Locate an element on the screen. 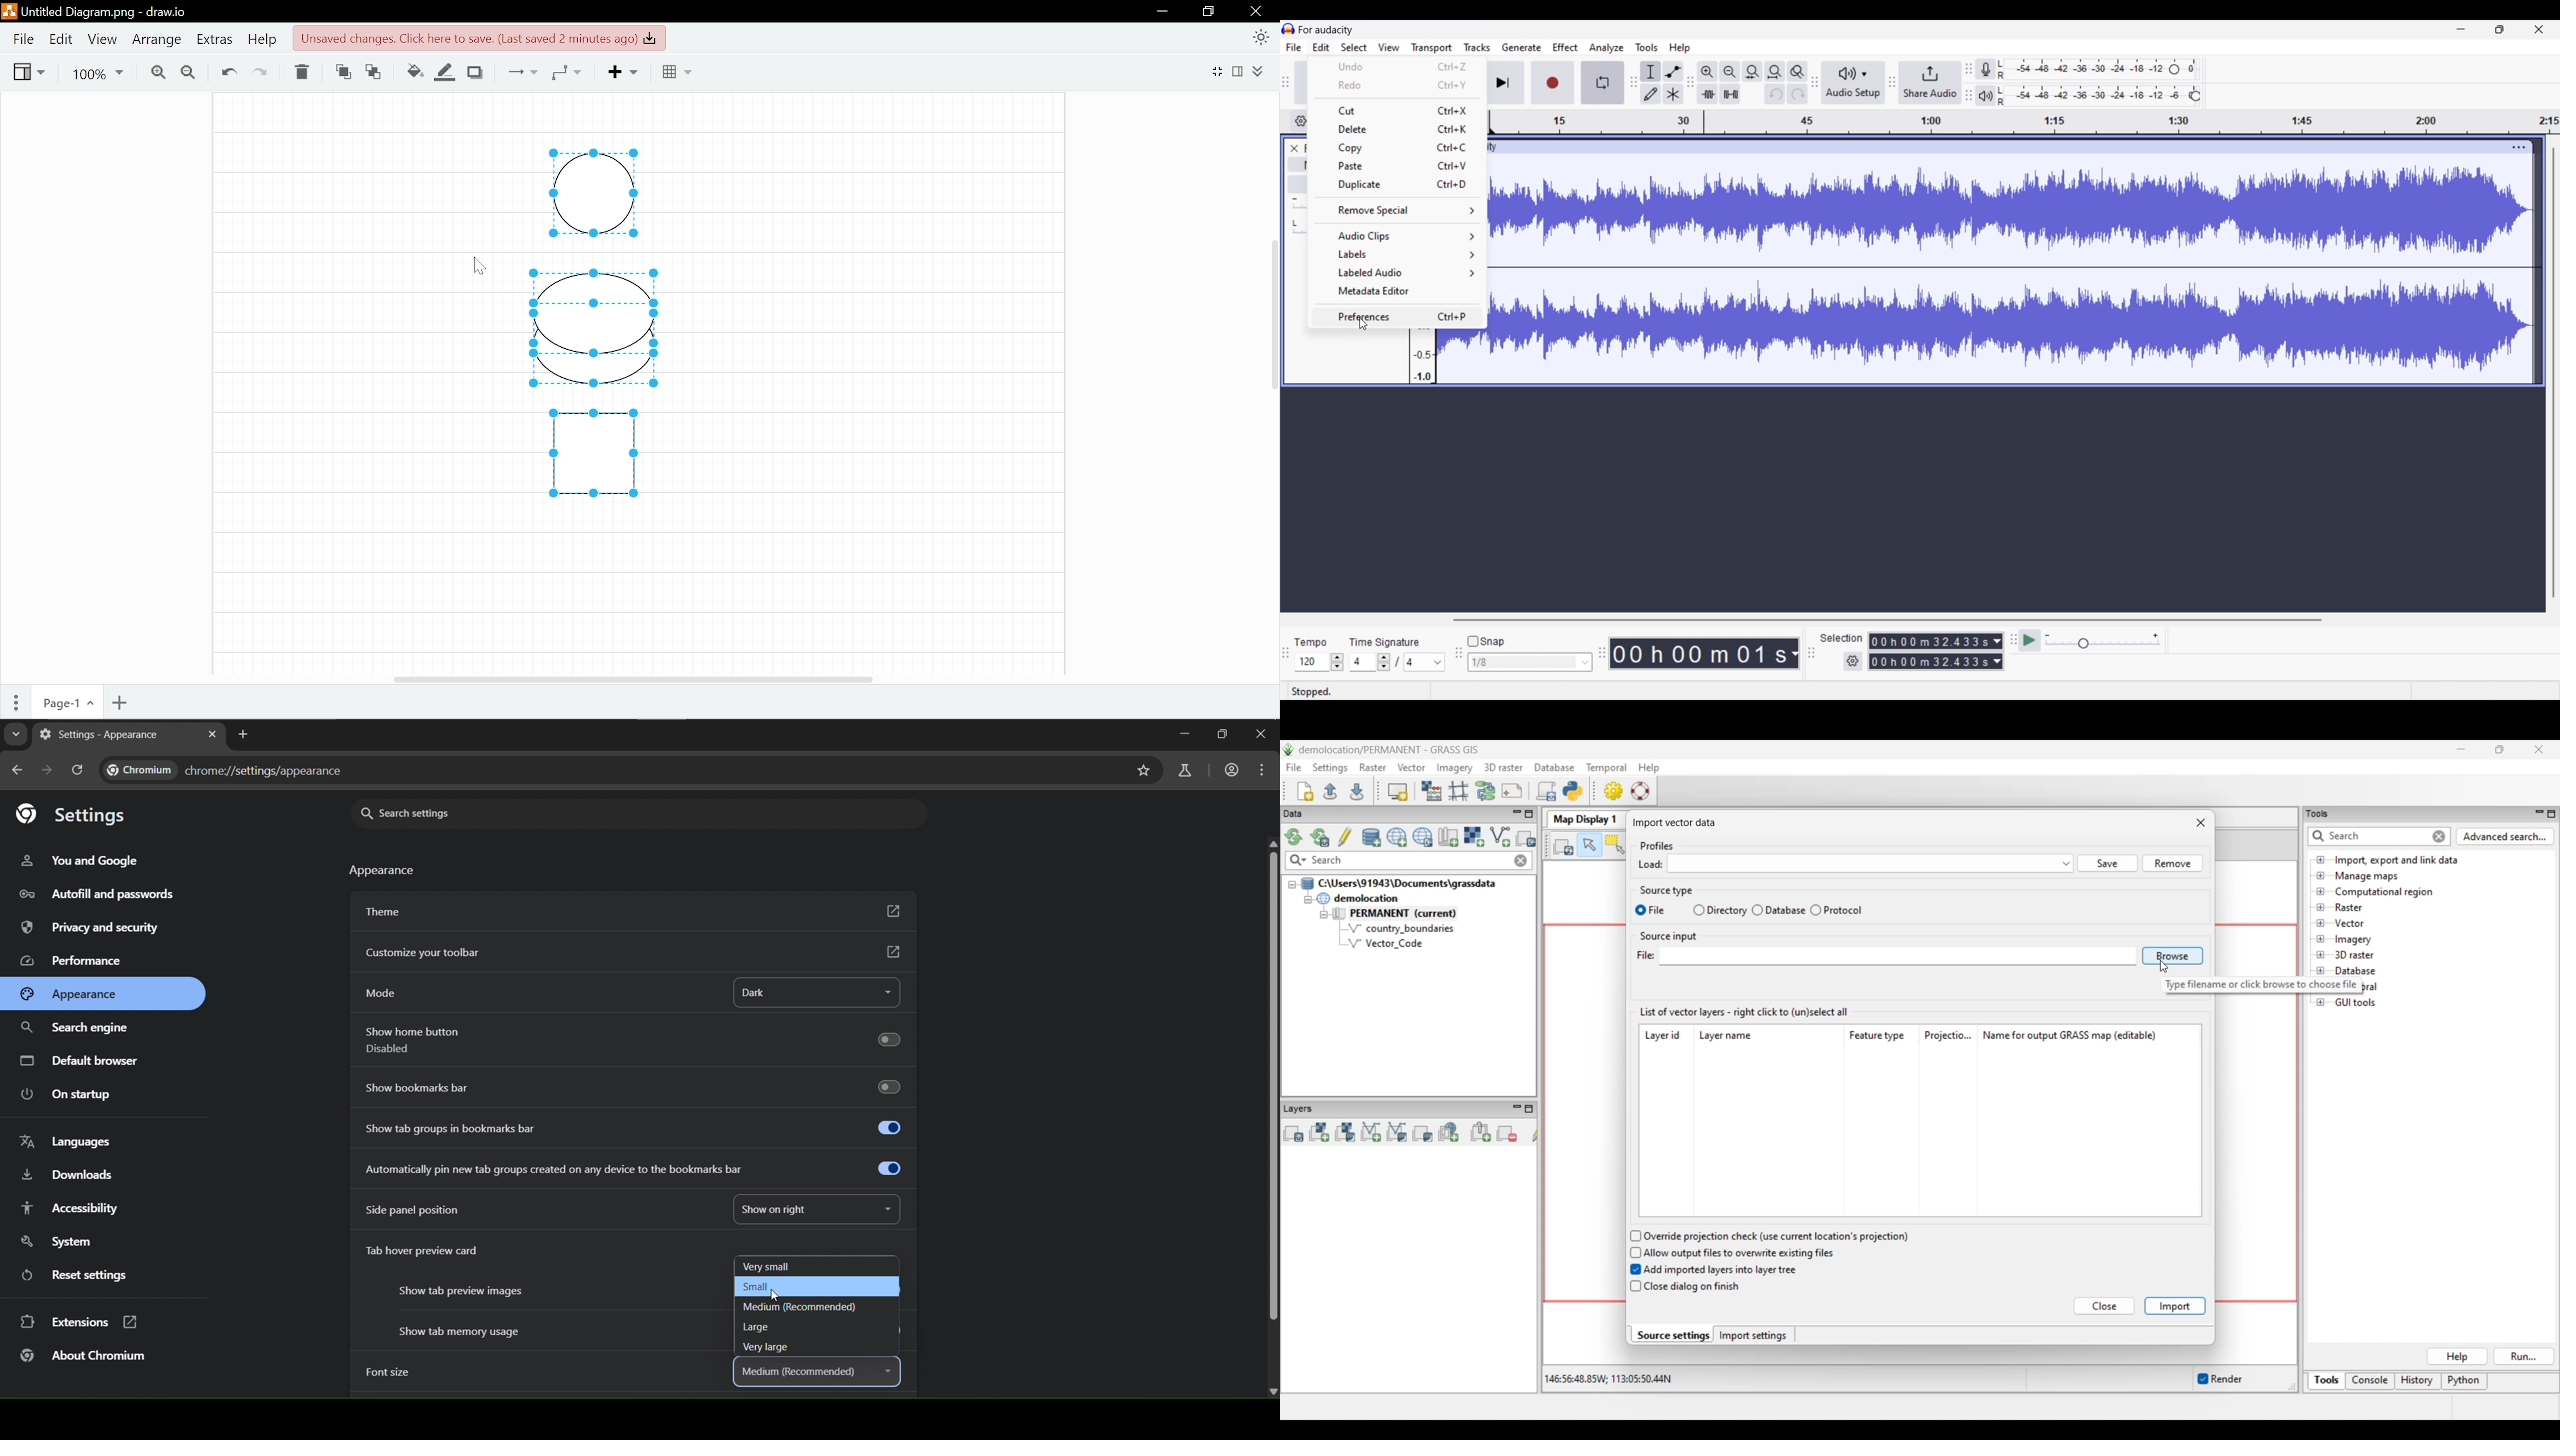 This screenshot has width=2576, height=1456. Analyze menu is located at coordinates (1607, 48).